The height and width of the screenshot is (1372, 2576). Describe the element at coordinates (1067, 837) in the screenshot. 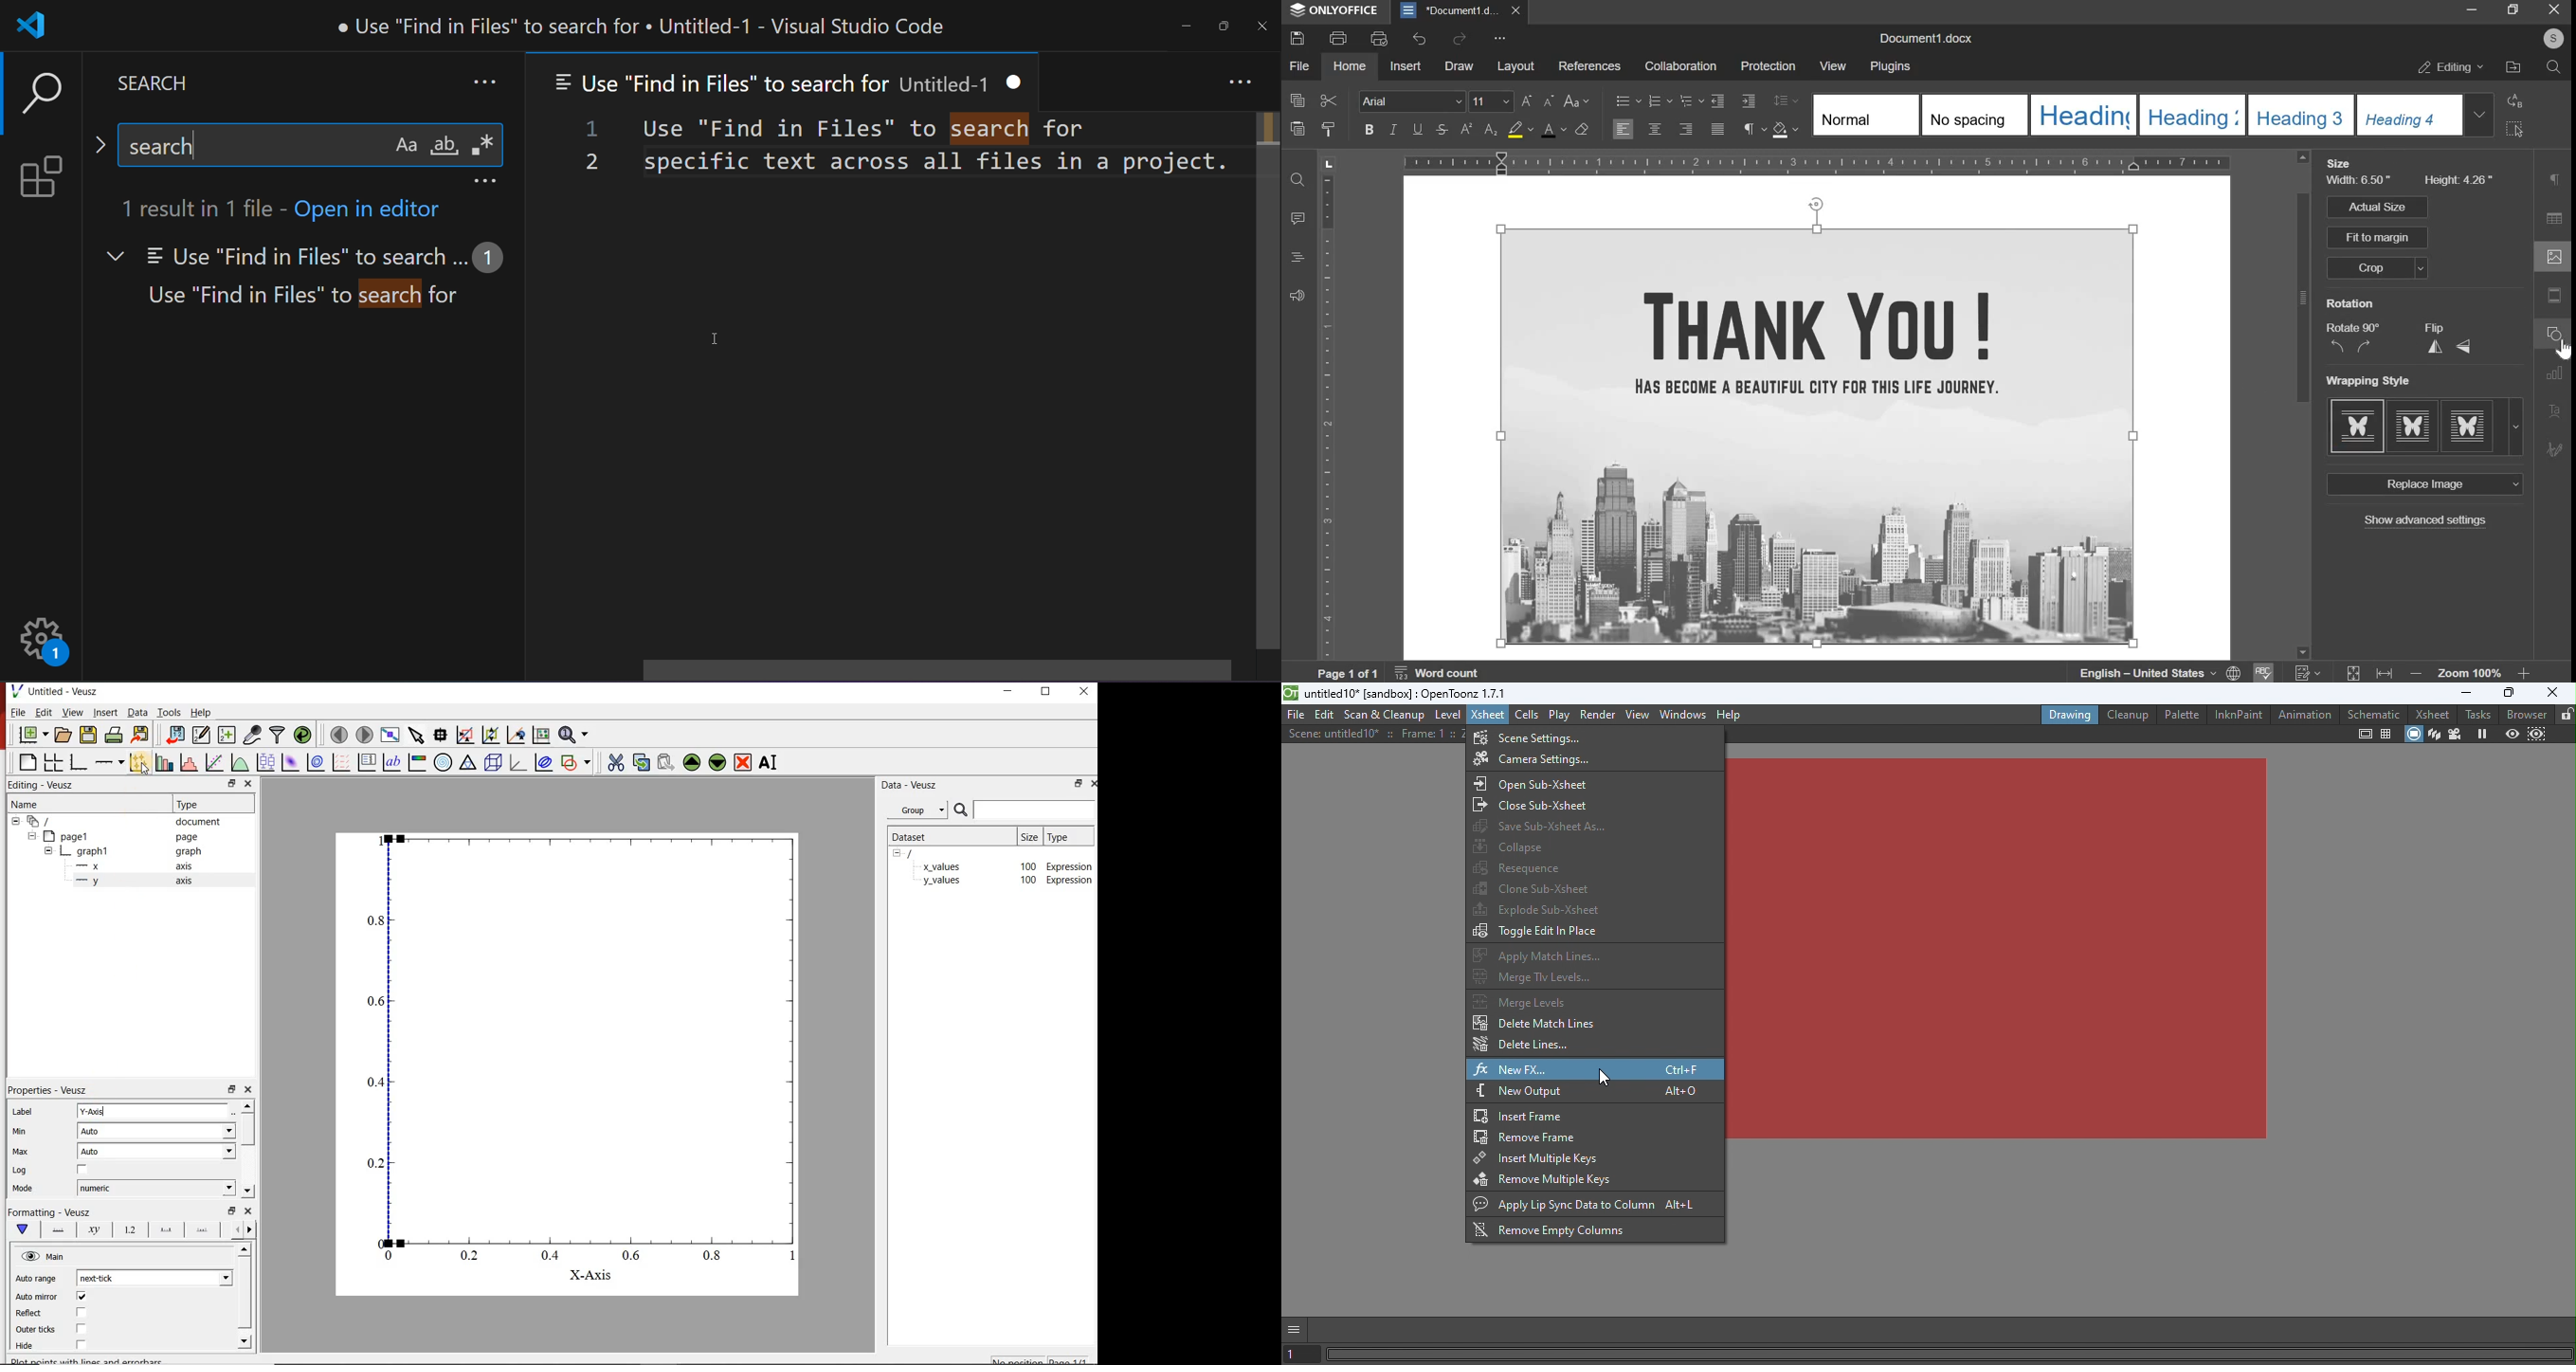

I see `type` at that location.